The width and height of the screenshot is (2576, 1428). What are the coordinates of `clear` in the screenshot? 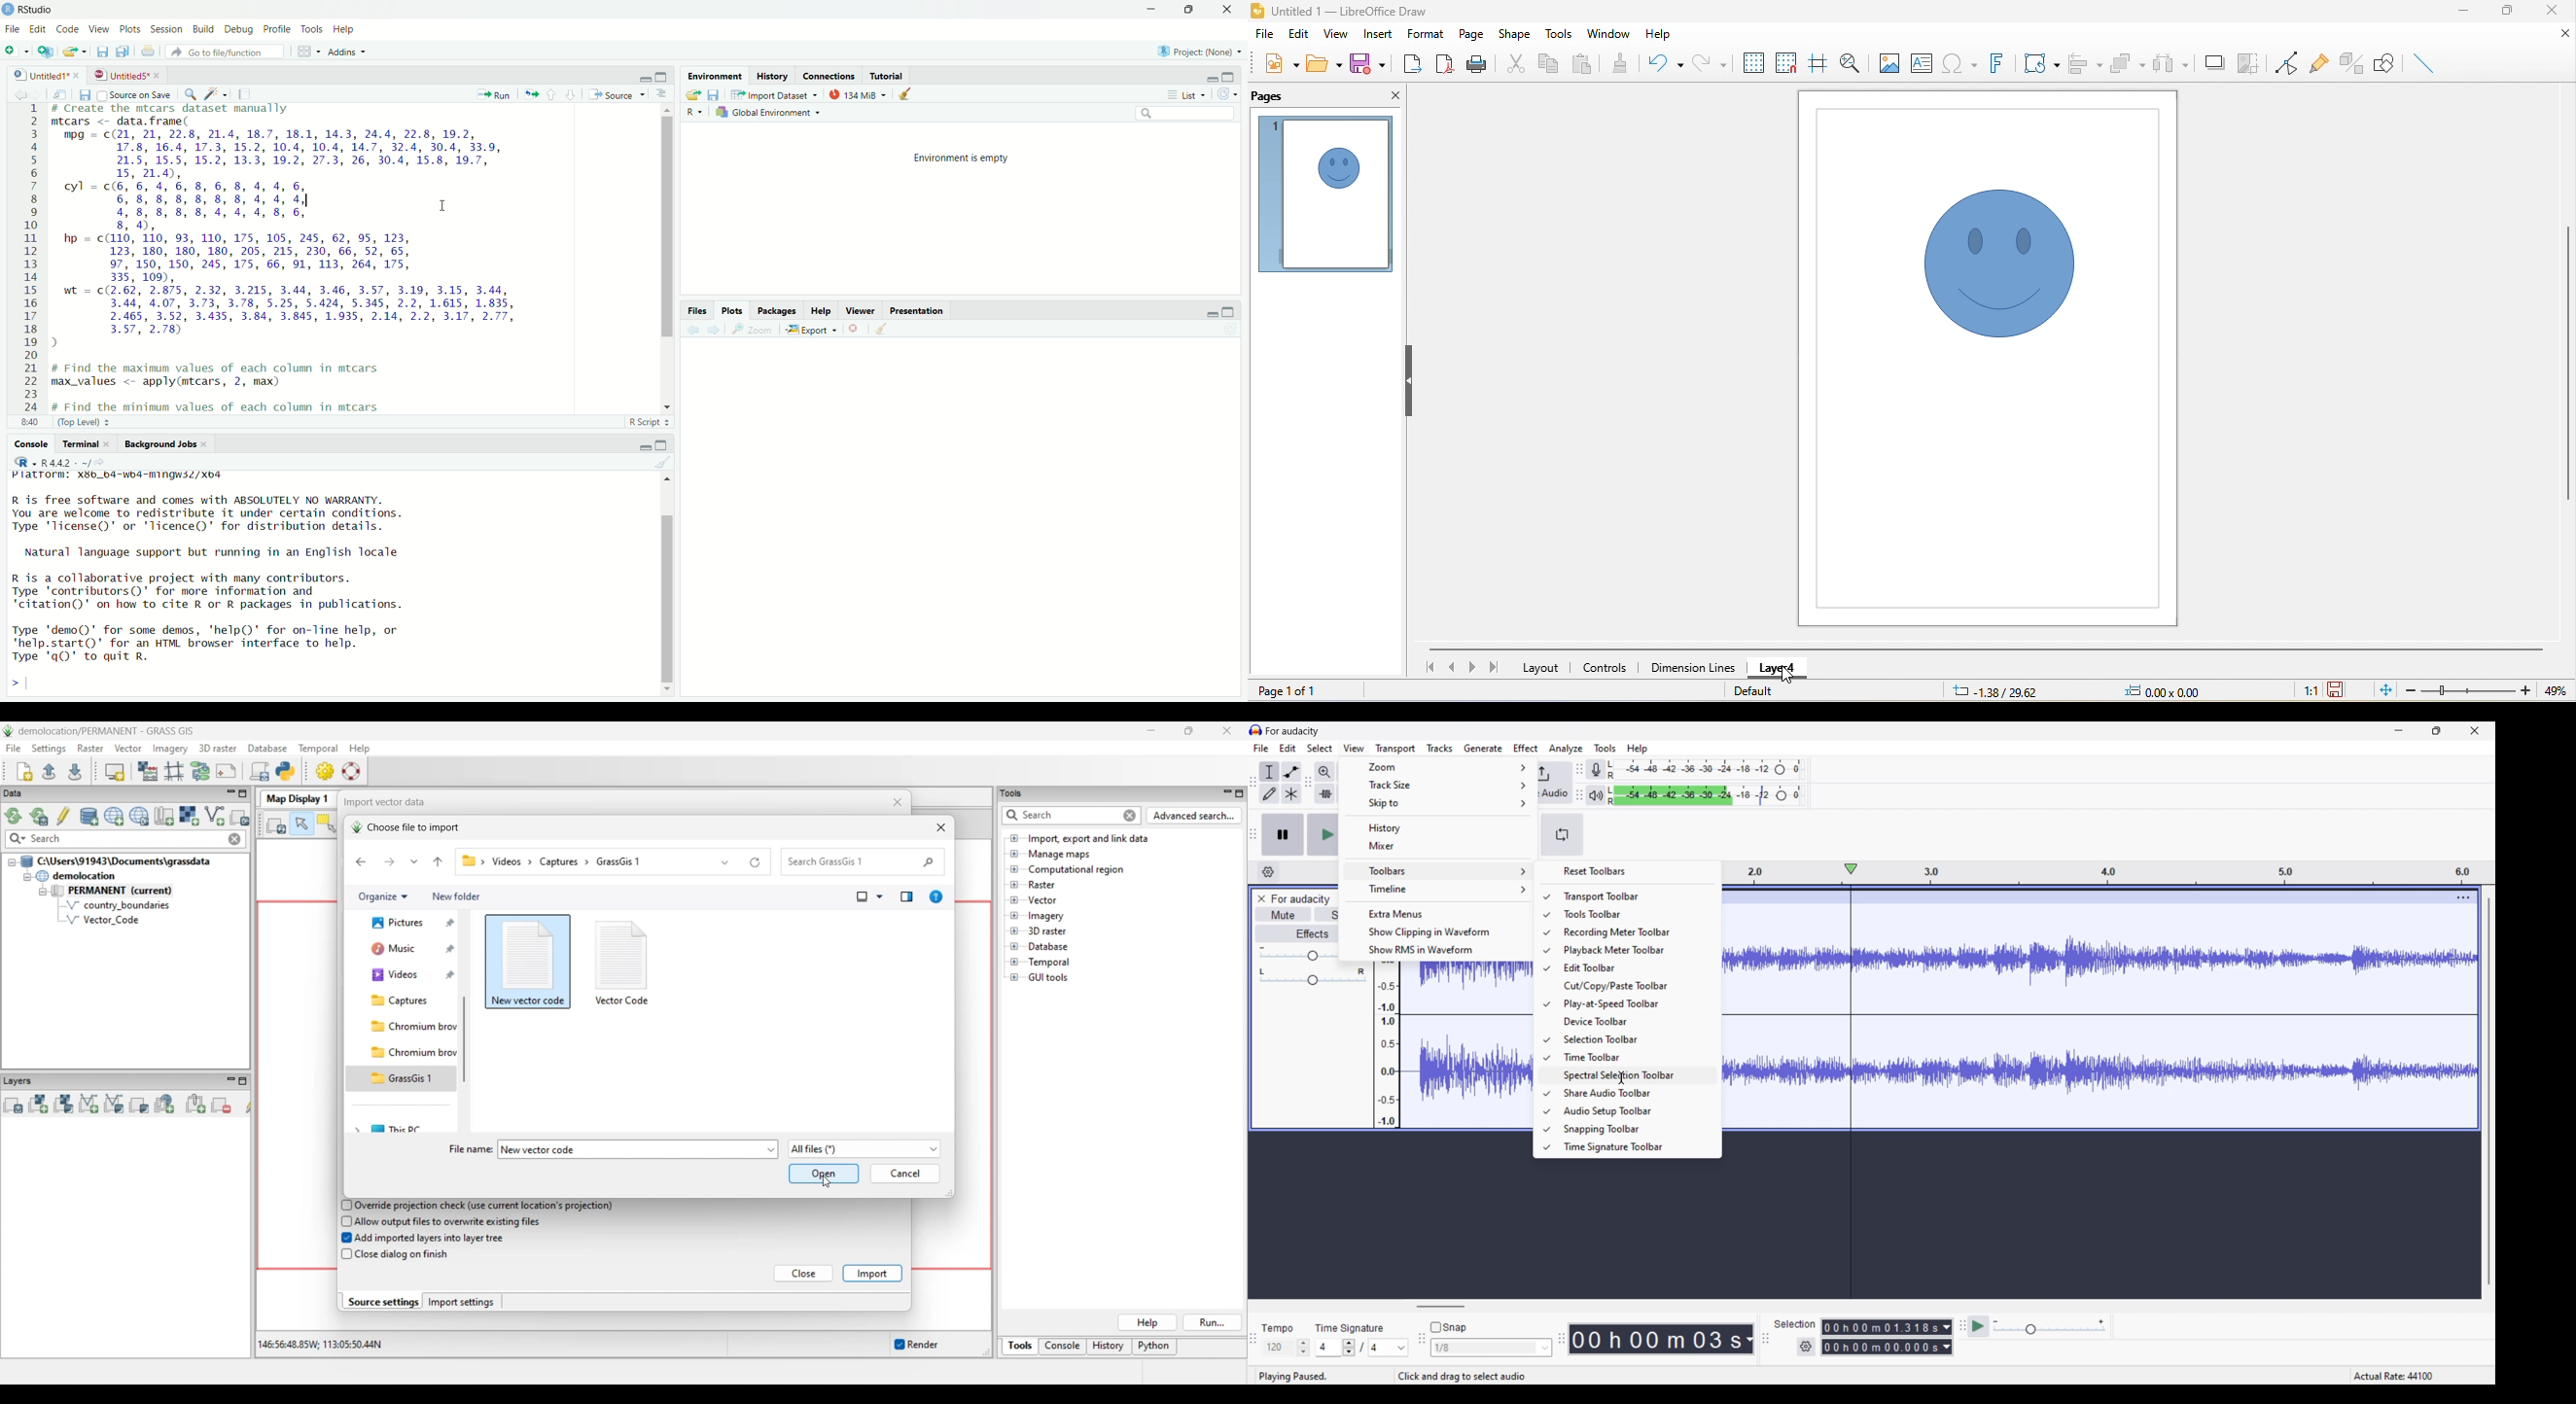 It's located at (891, 330).